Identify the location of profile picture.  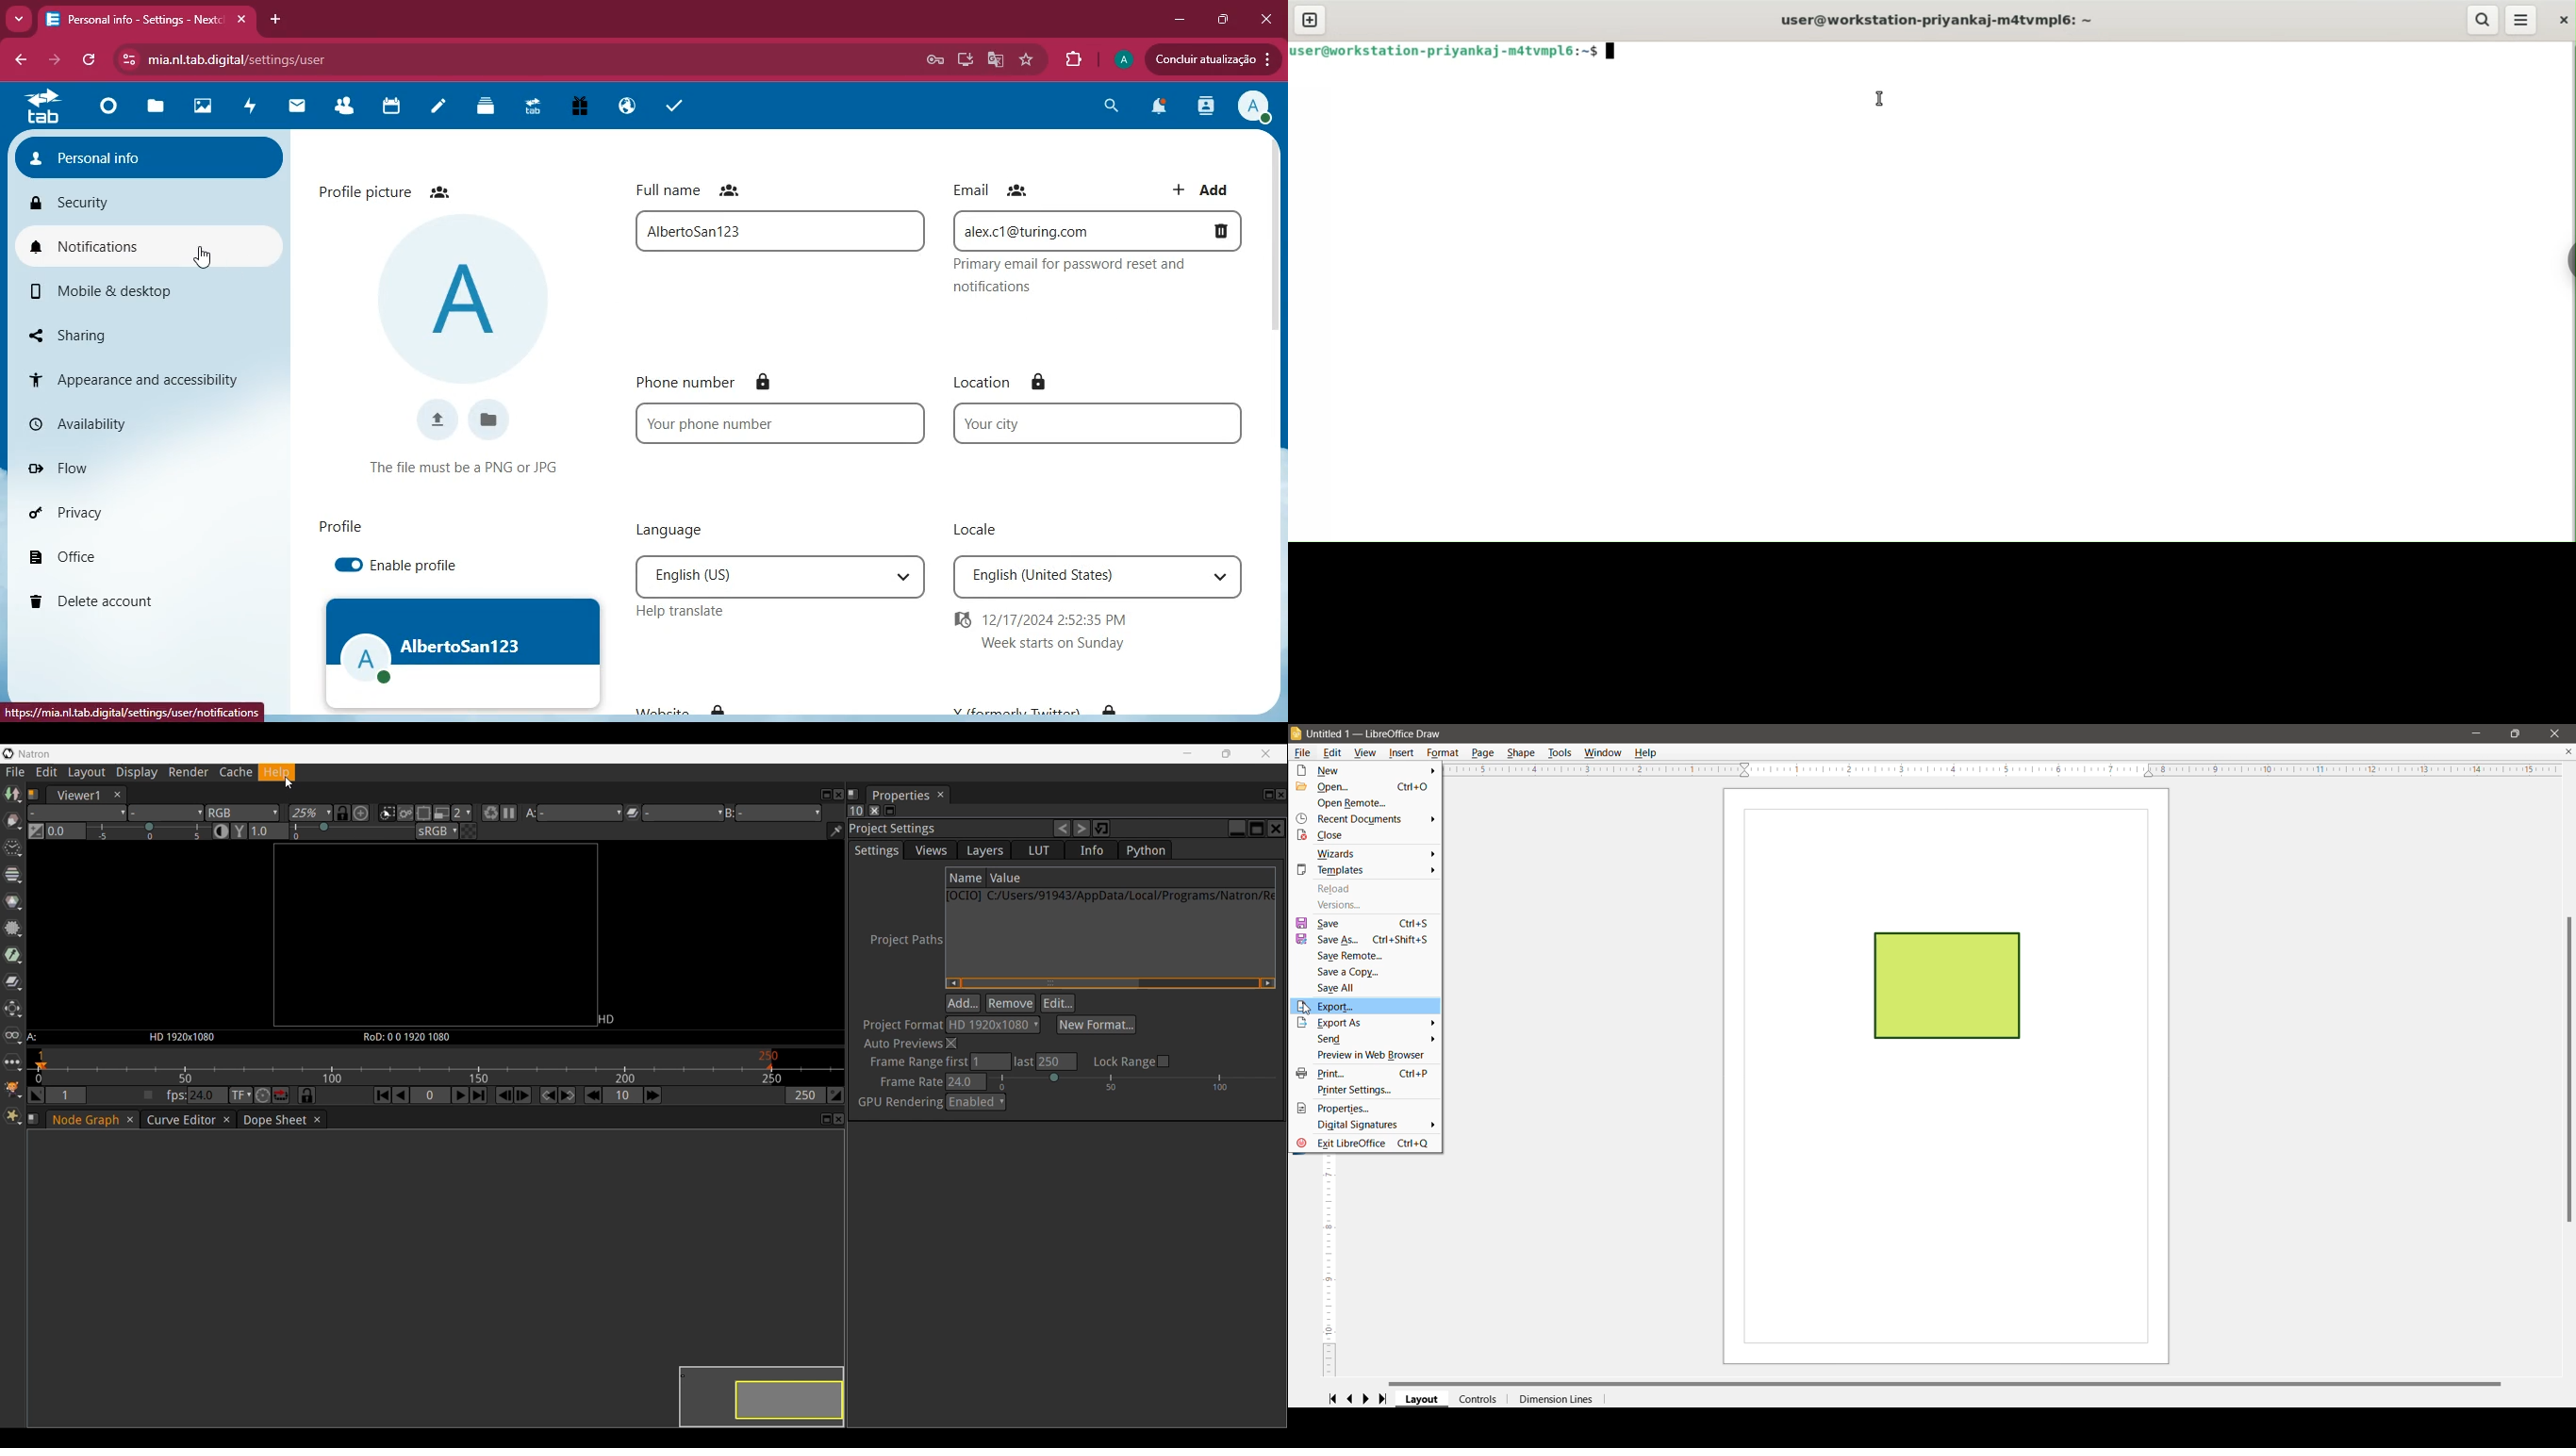
(463, 296).